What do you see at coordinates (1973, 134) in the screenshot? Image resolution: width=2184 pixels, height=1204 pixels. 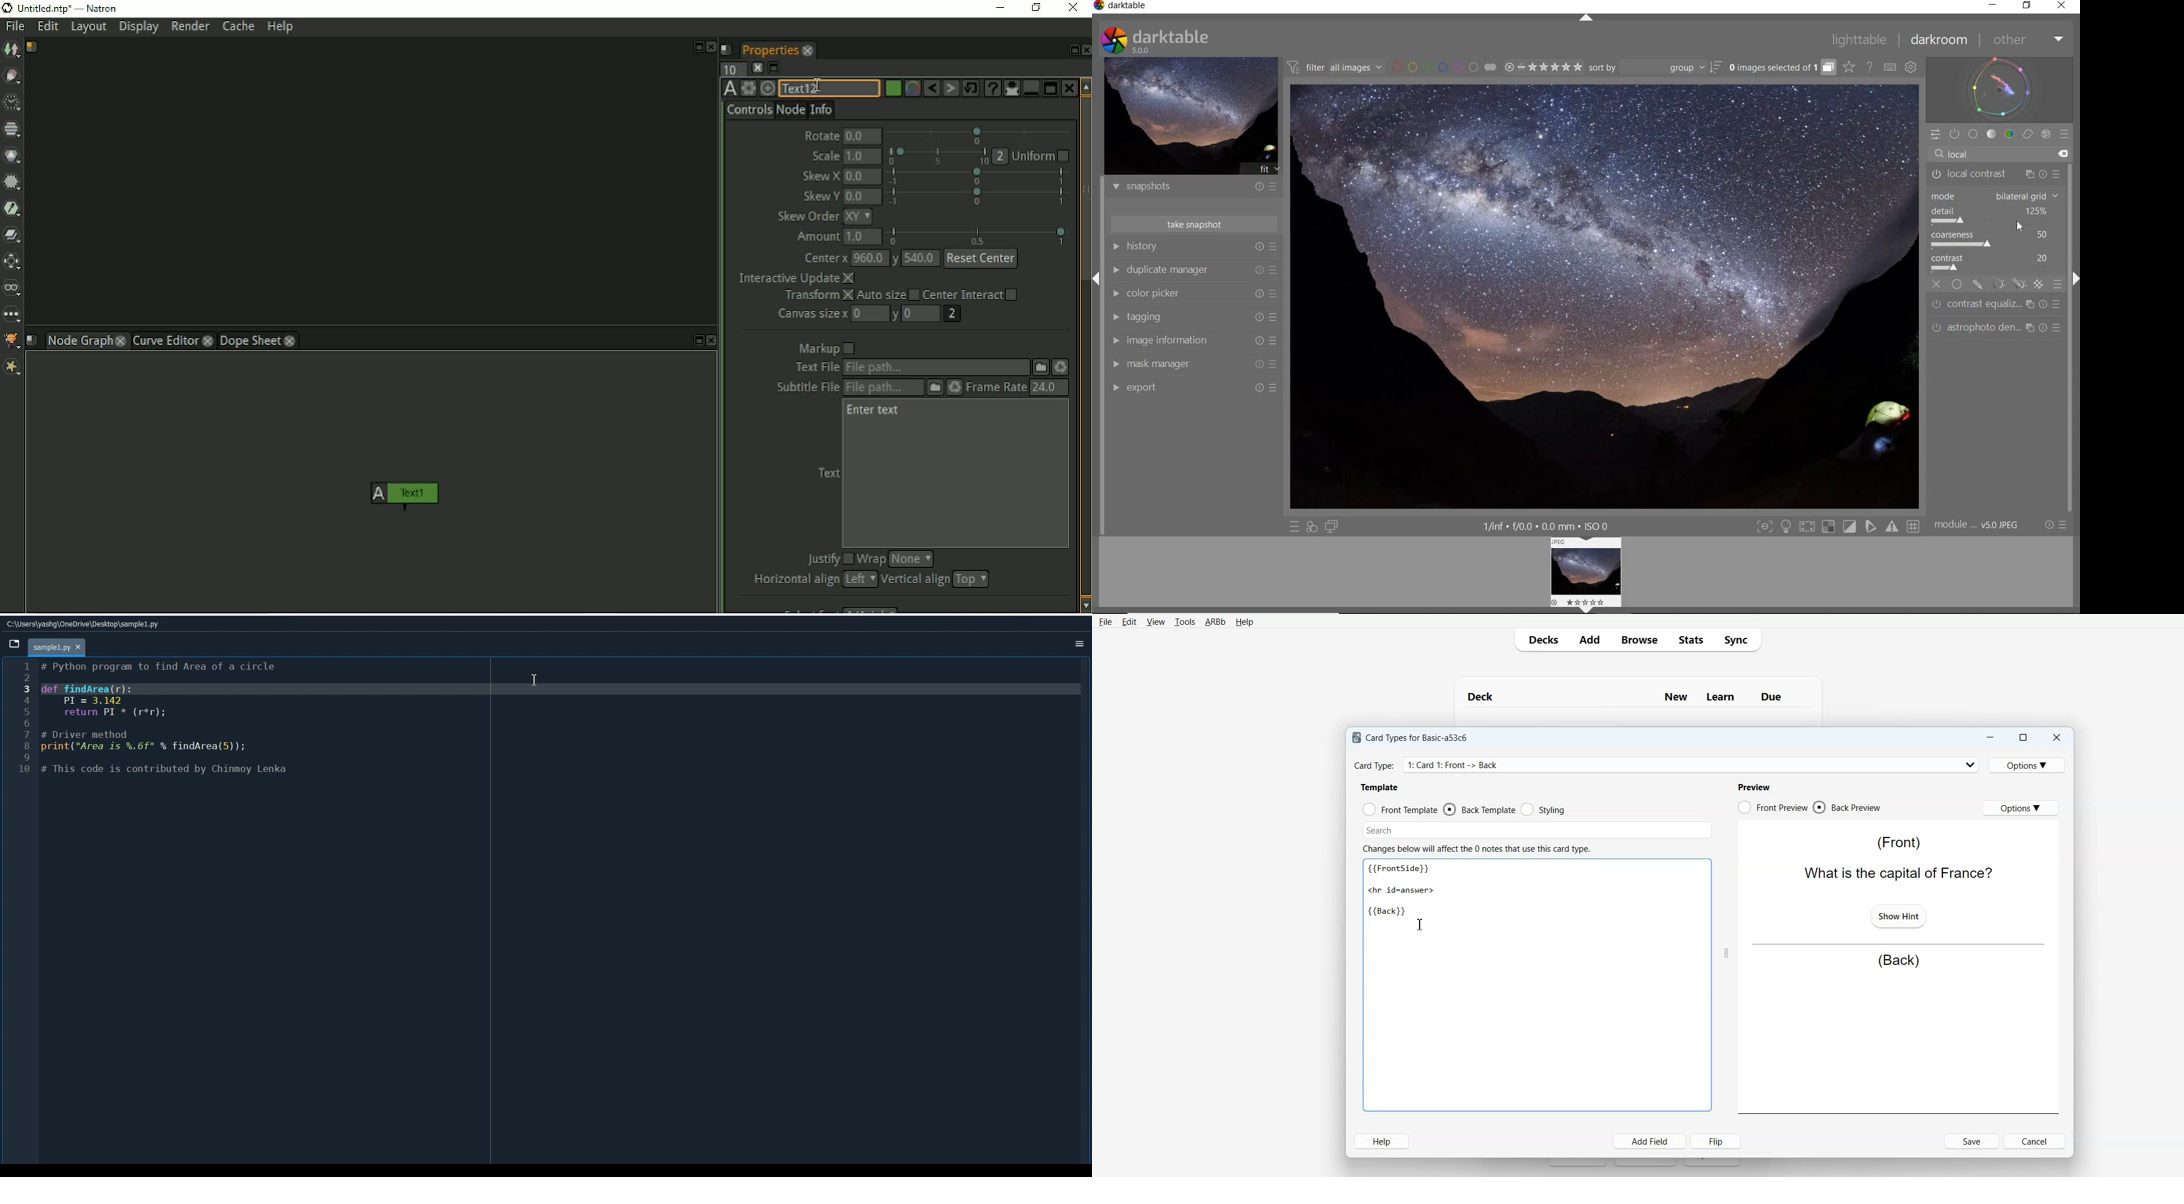 I see `BASE` at bounding box center [1973, 134].